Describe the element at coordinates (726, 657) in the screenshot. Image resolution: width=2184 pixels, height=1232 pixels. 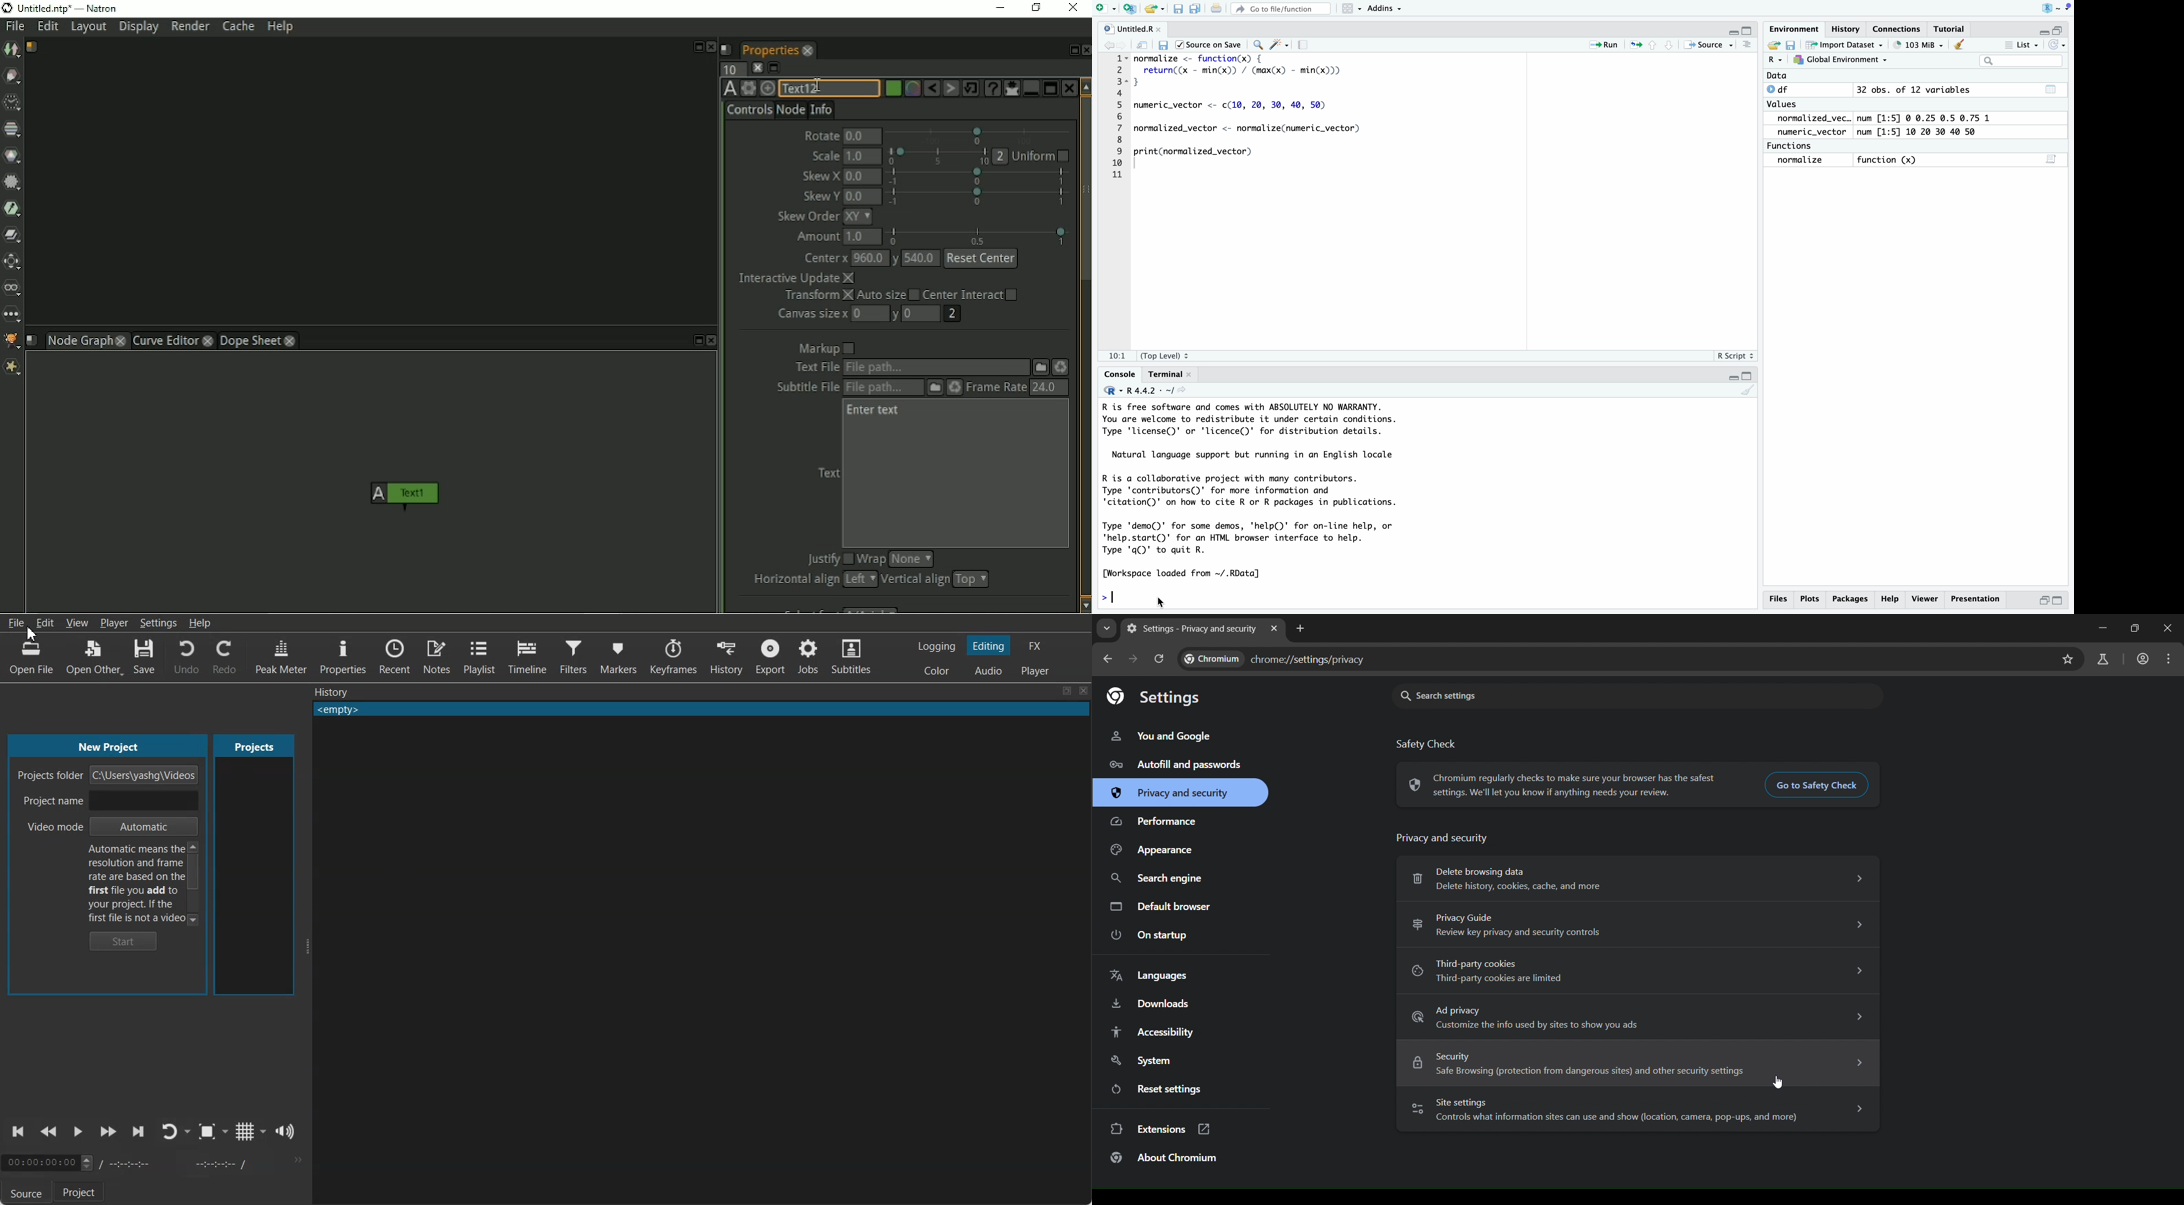
I see `History` at that location.